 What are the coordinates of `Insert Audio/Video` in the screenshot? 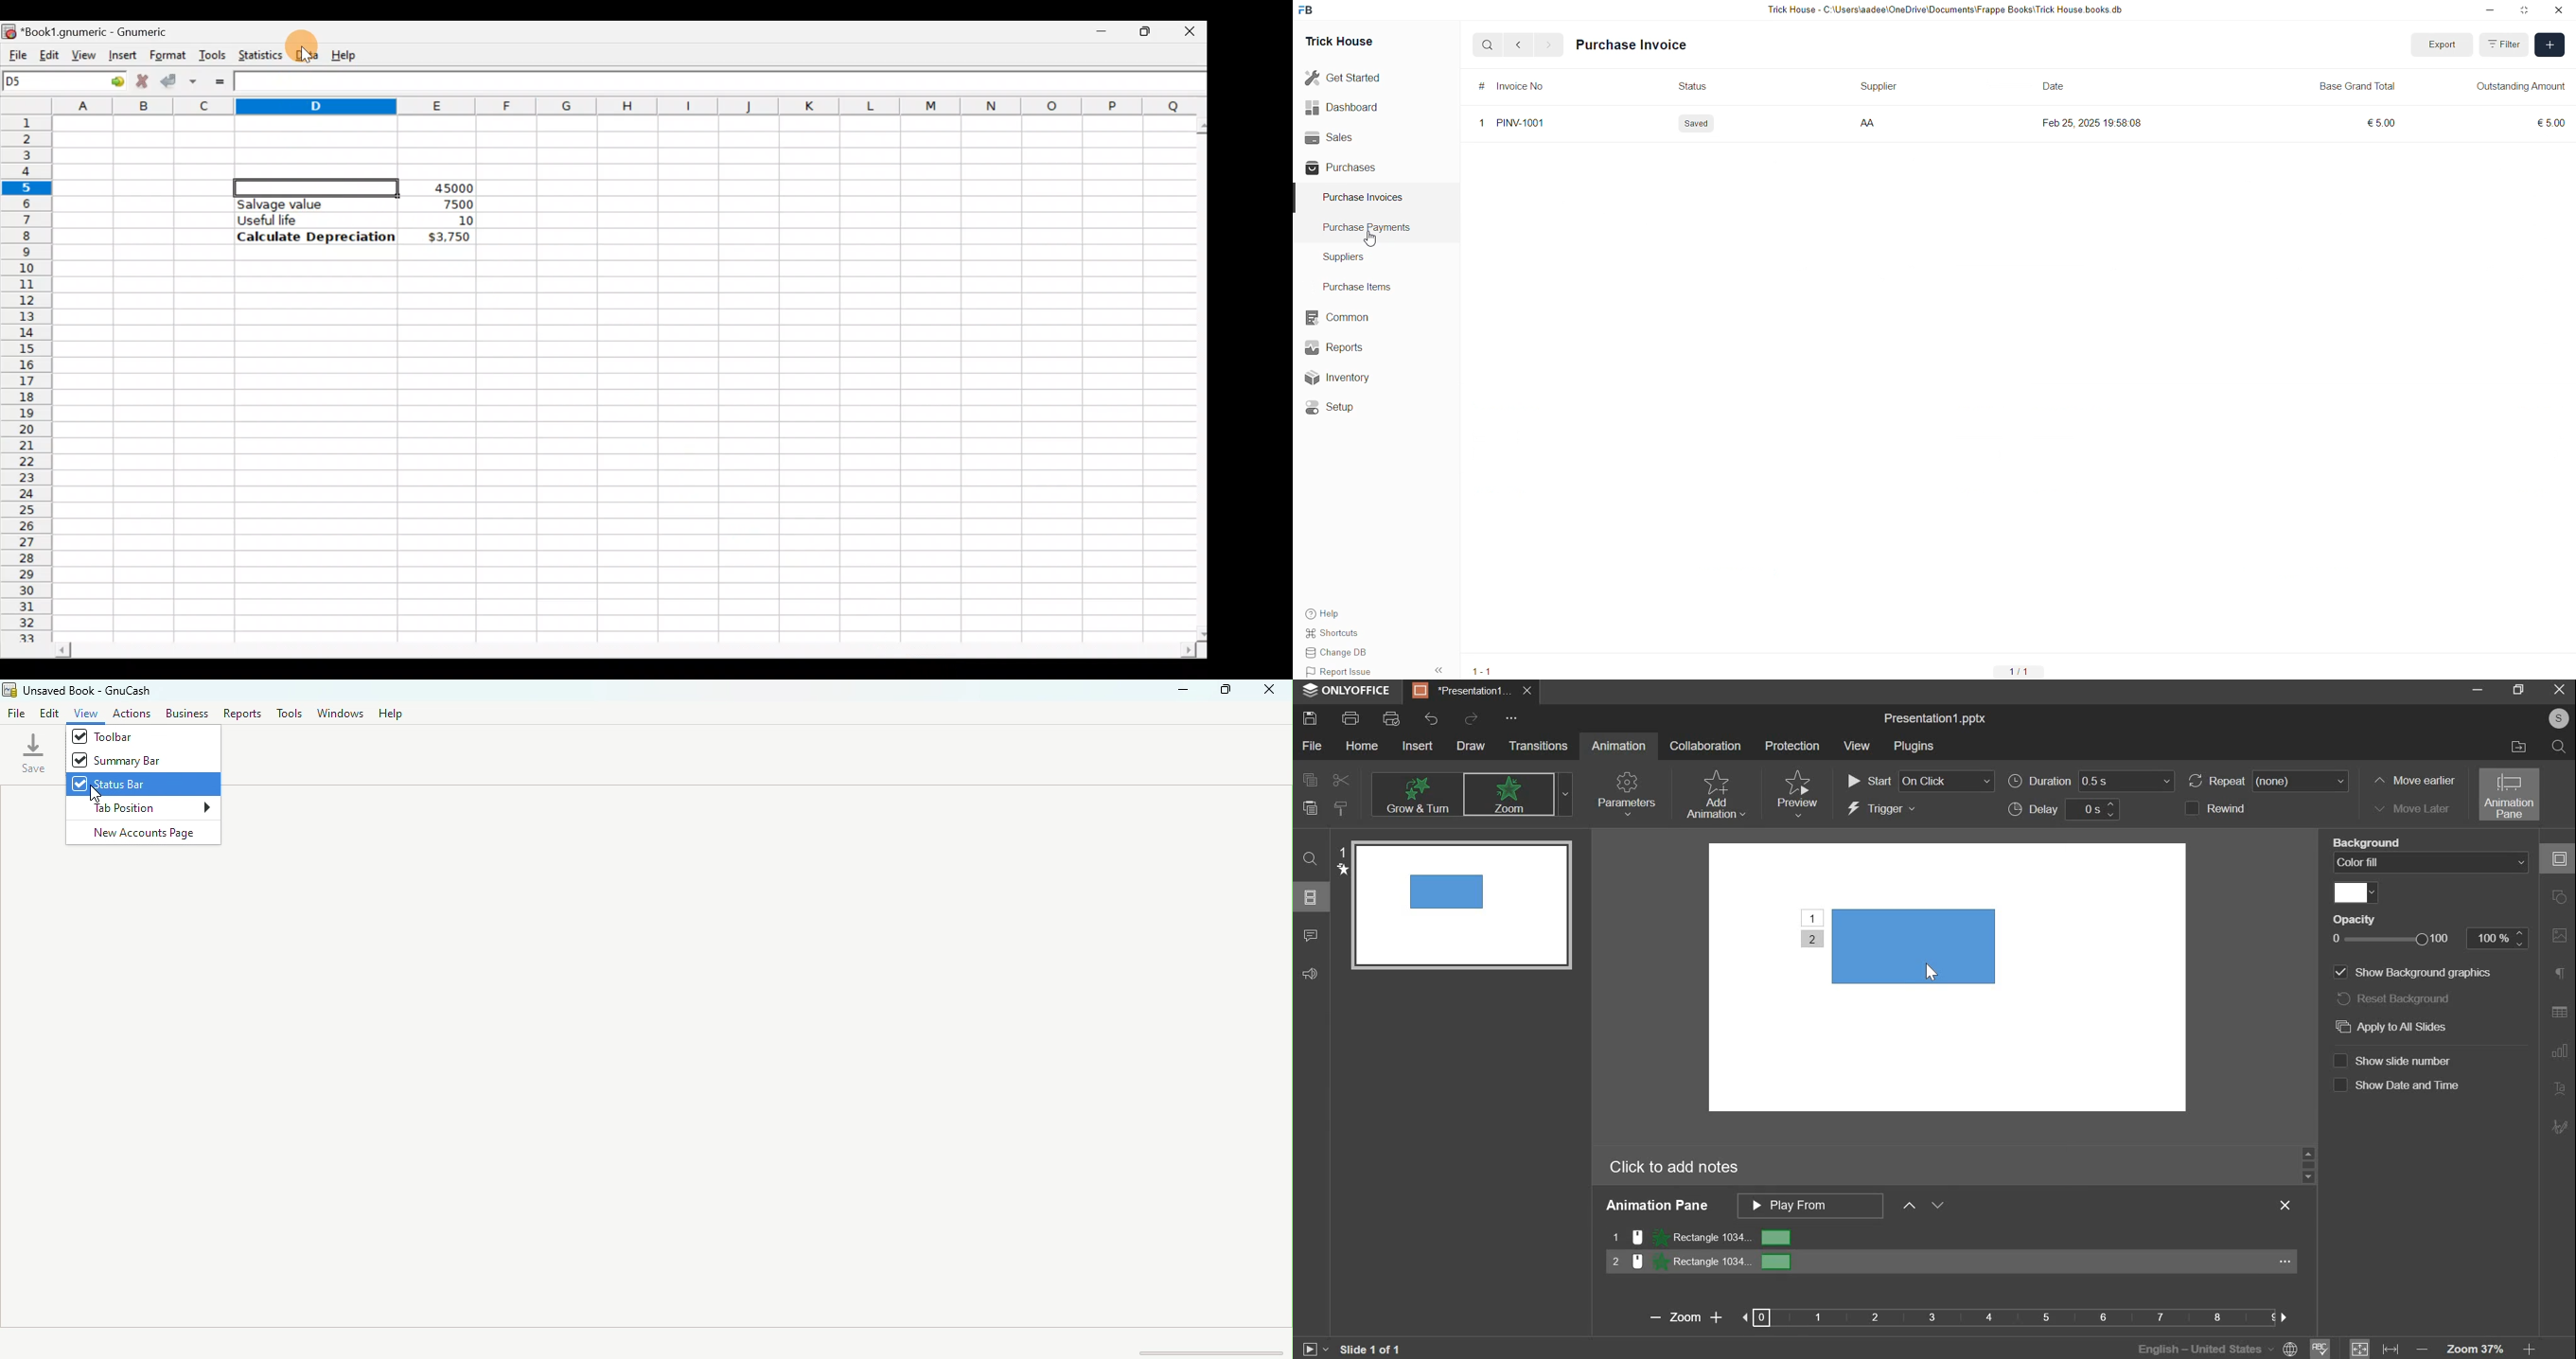 It's located at (2561, 1088).